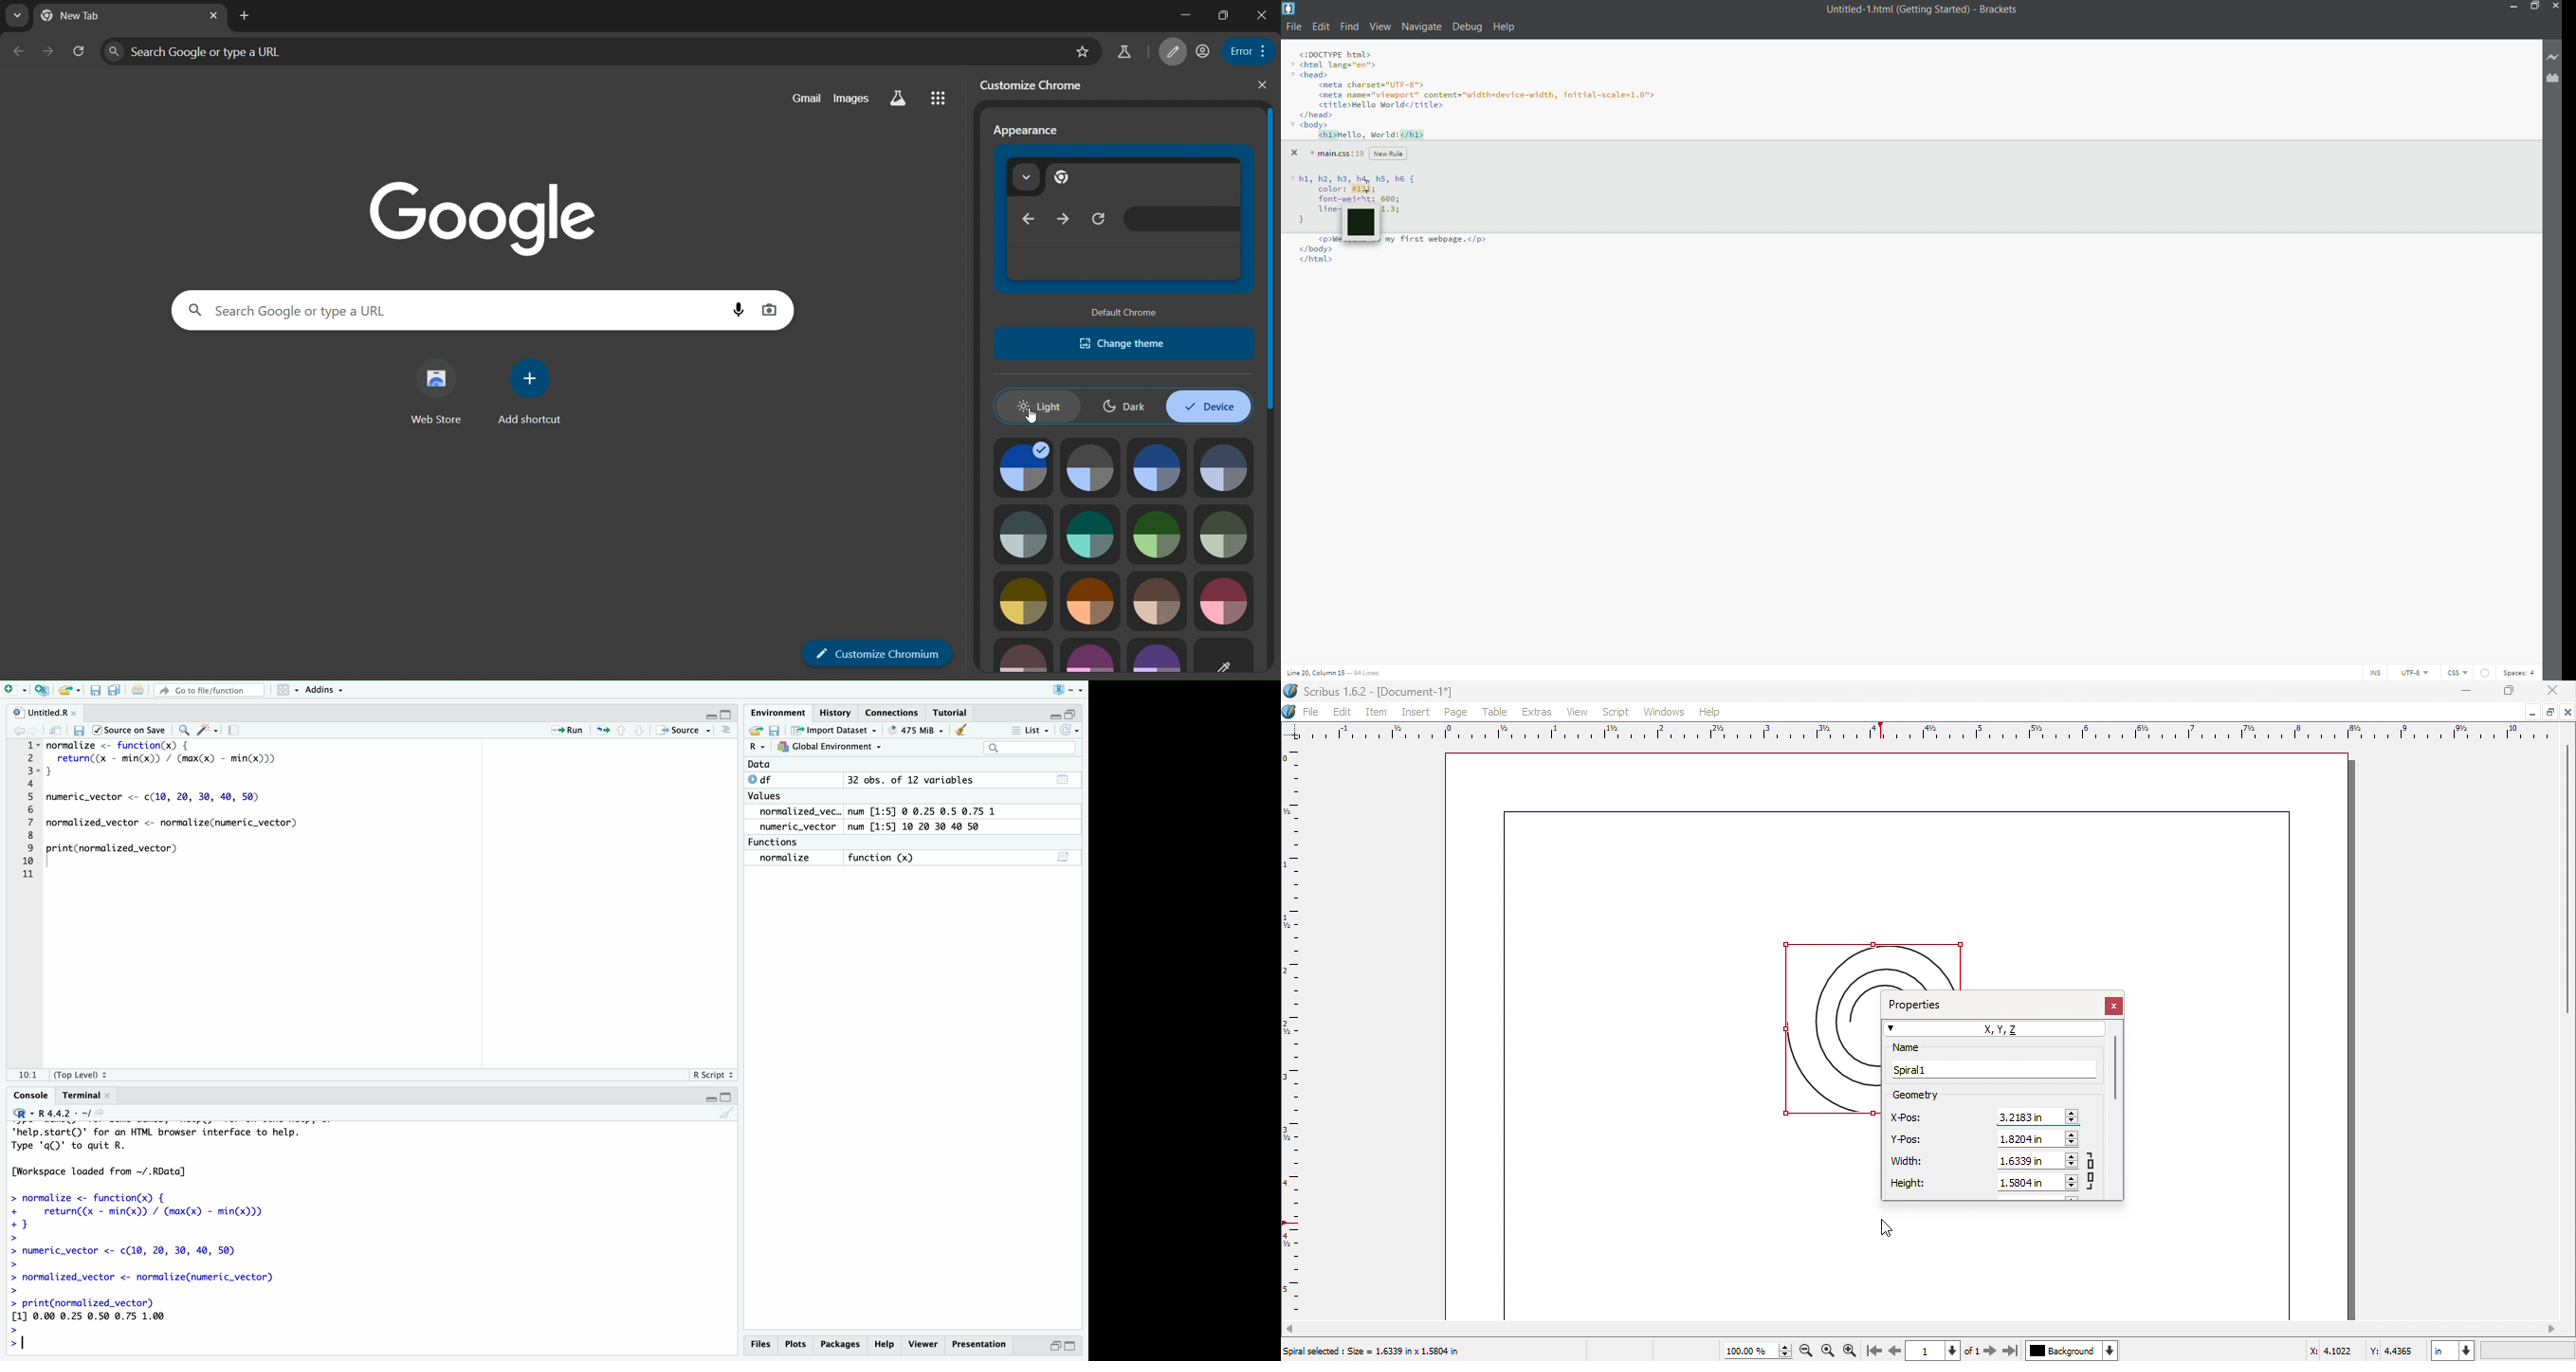 This screenshot has width=2576, height=1372. Describe the element at coordinates (34, 728) in the screenshot. I see `Go forward to the next source location (Ctrl + F10)` at that location.